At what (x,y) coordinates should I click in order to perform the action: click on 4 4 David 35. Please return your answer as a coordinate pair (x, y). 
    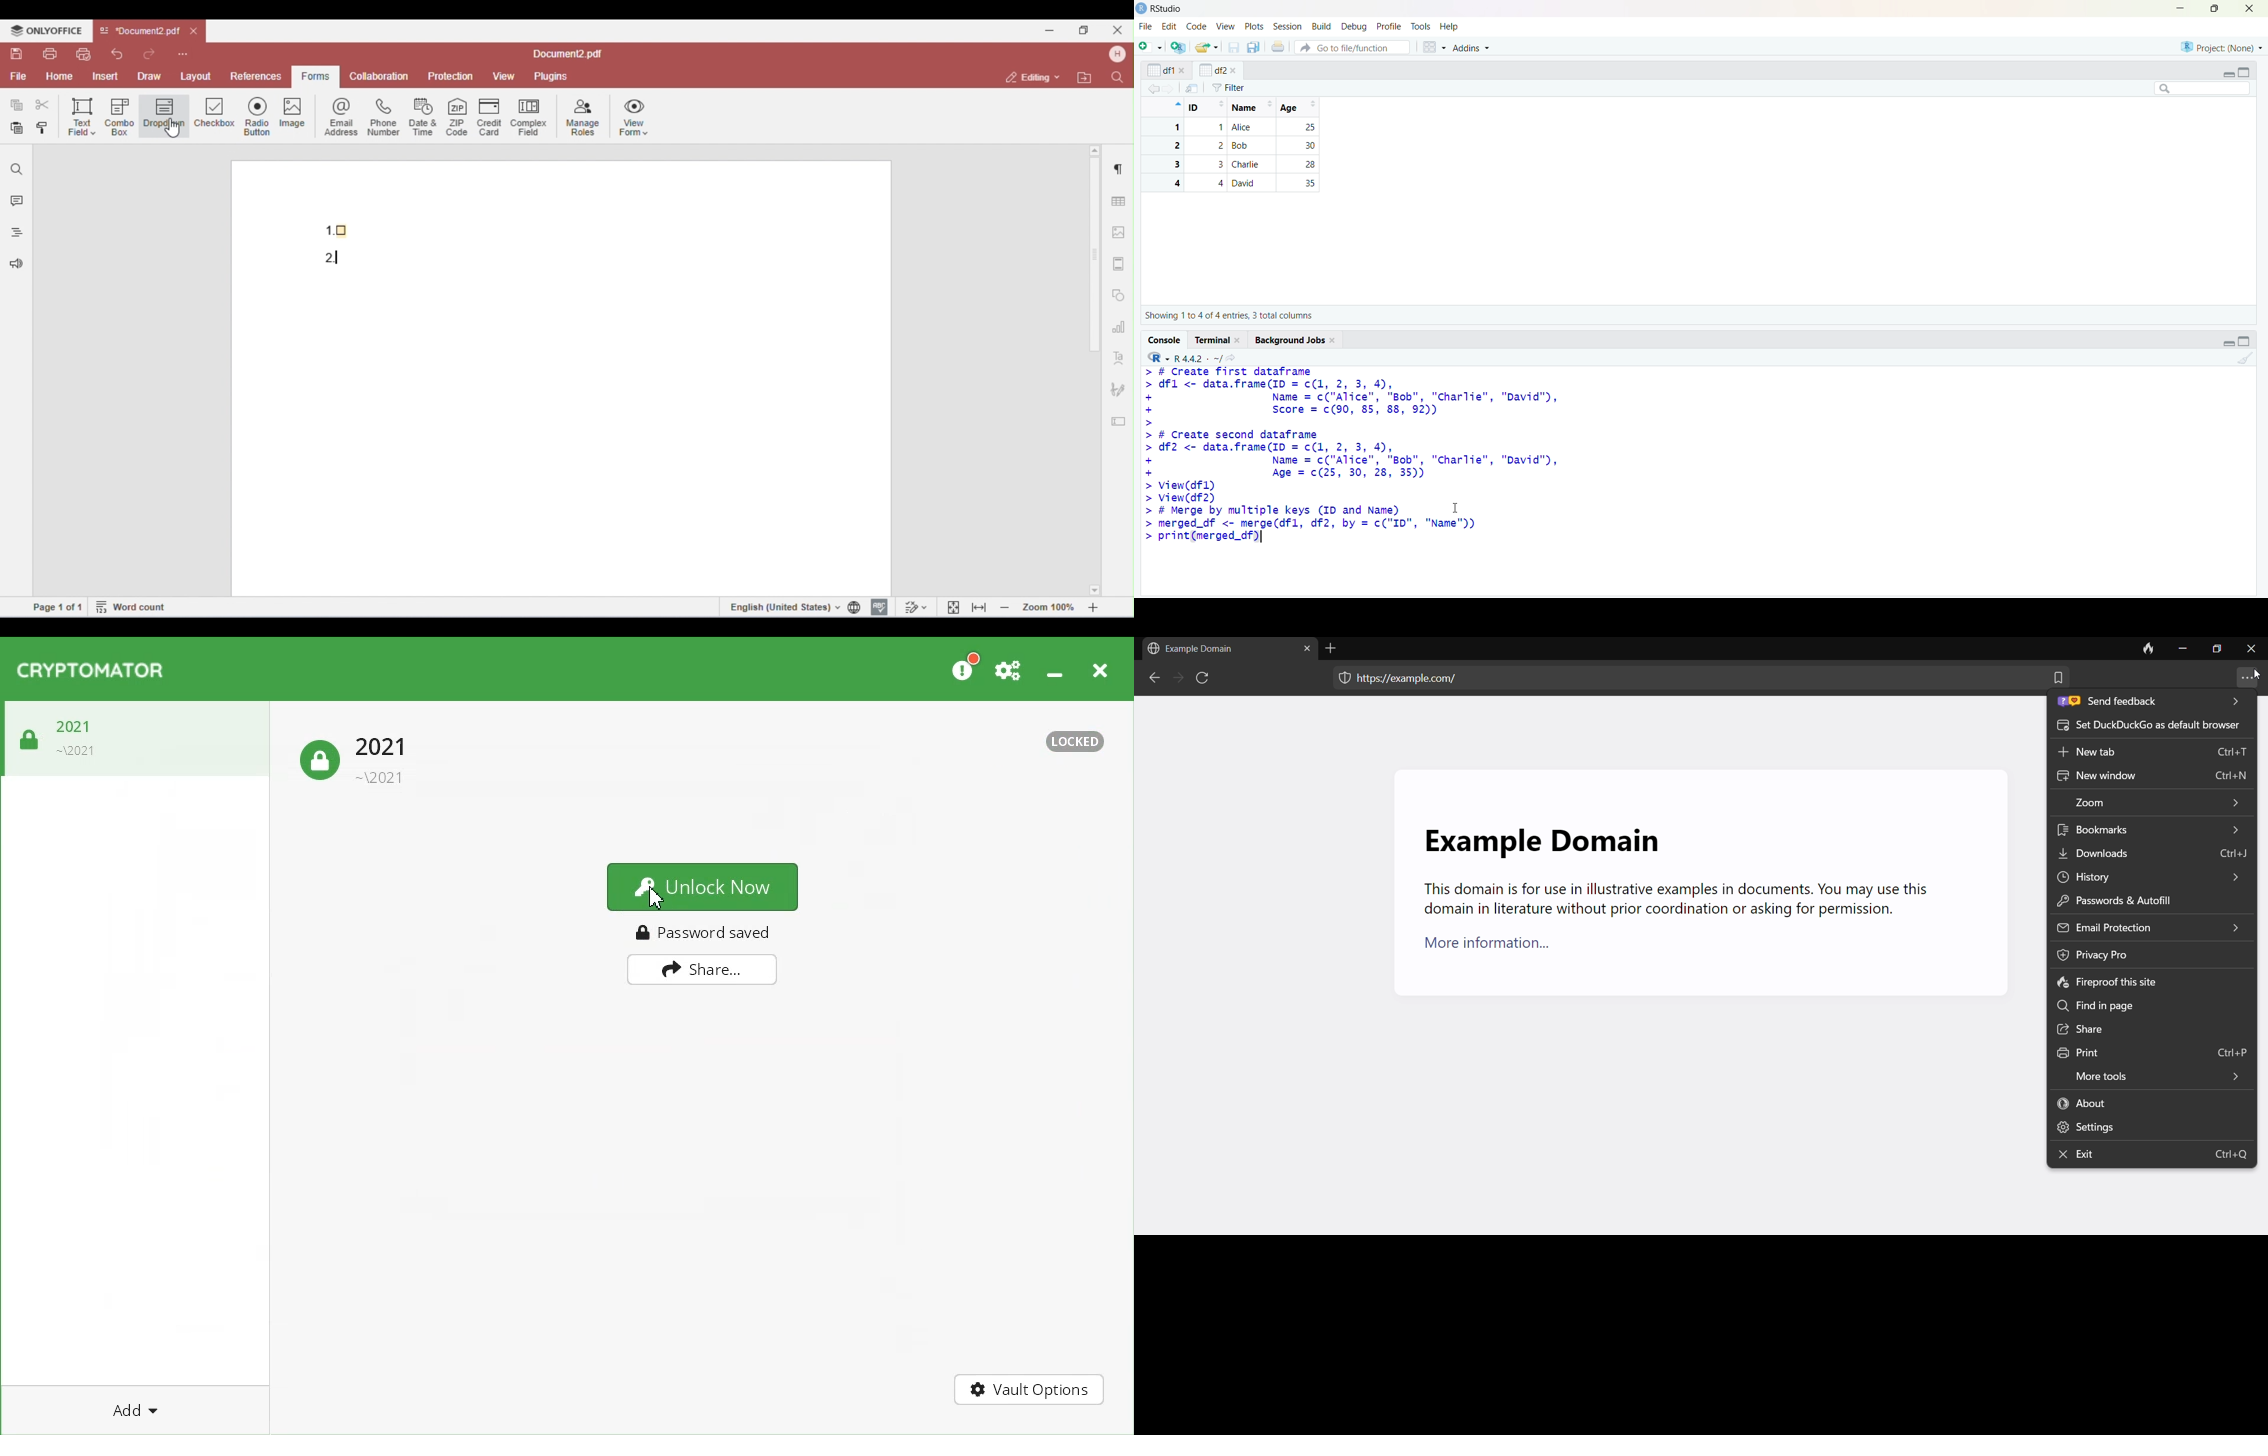
    Looking at the image, I should click on (1236, 183).